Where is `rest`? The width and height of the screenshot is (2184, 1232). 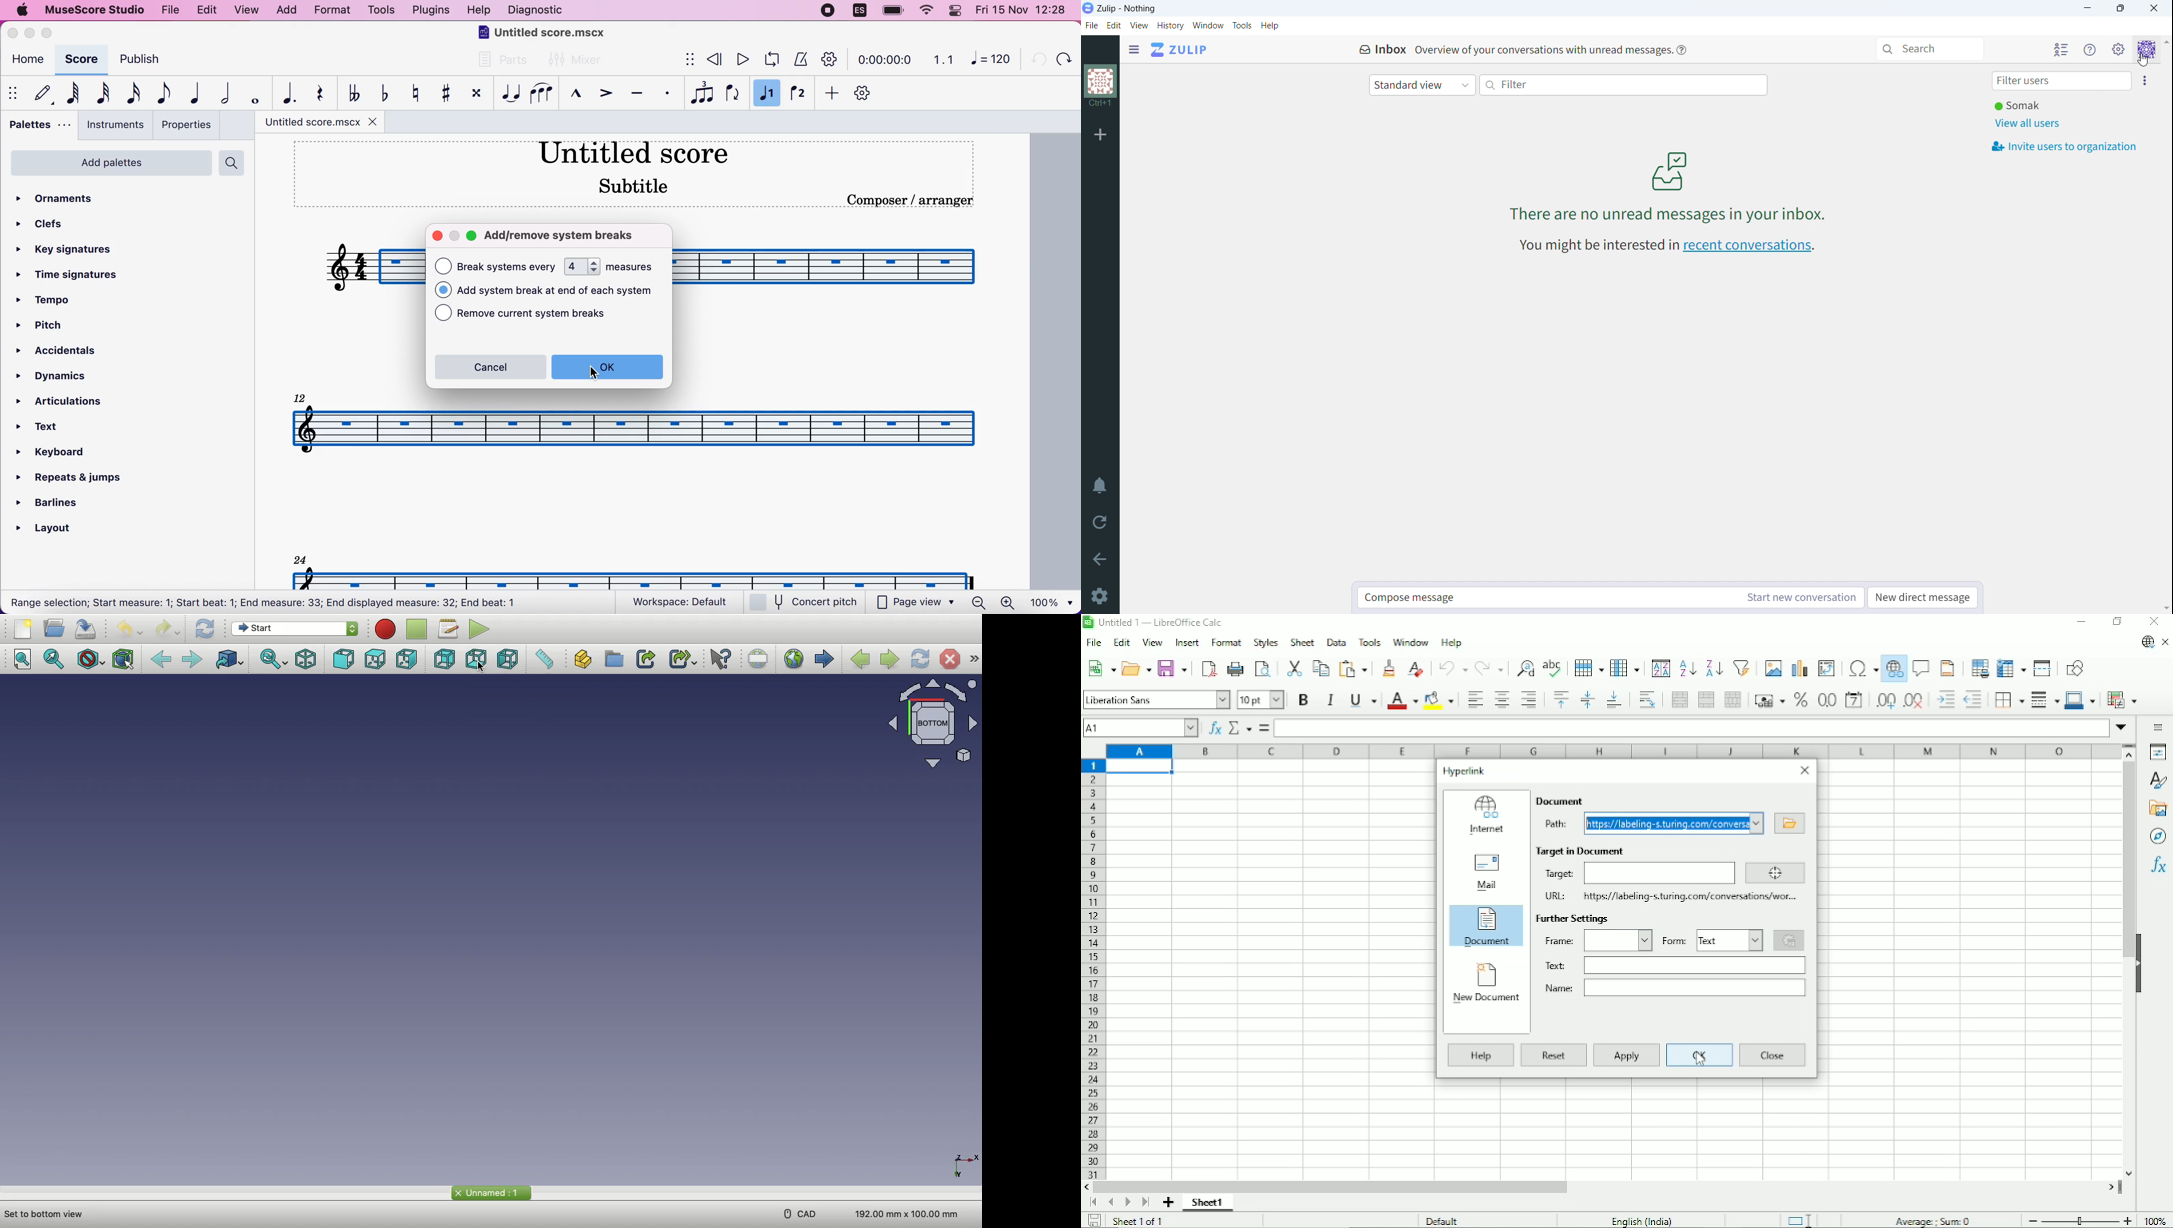
rest is located at coordinates (315, 93).